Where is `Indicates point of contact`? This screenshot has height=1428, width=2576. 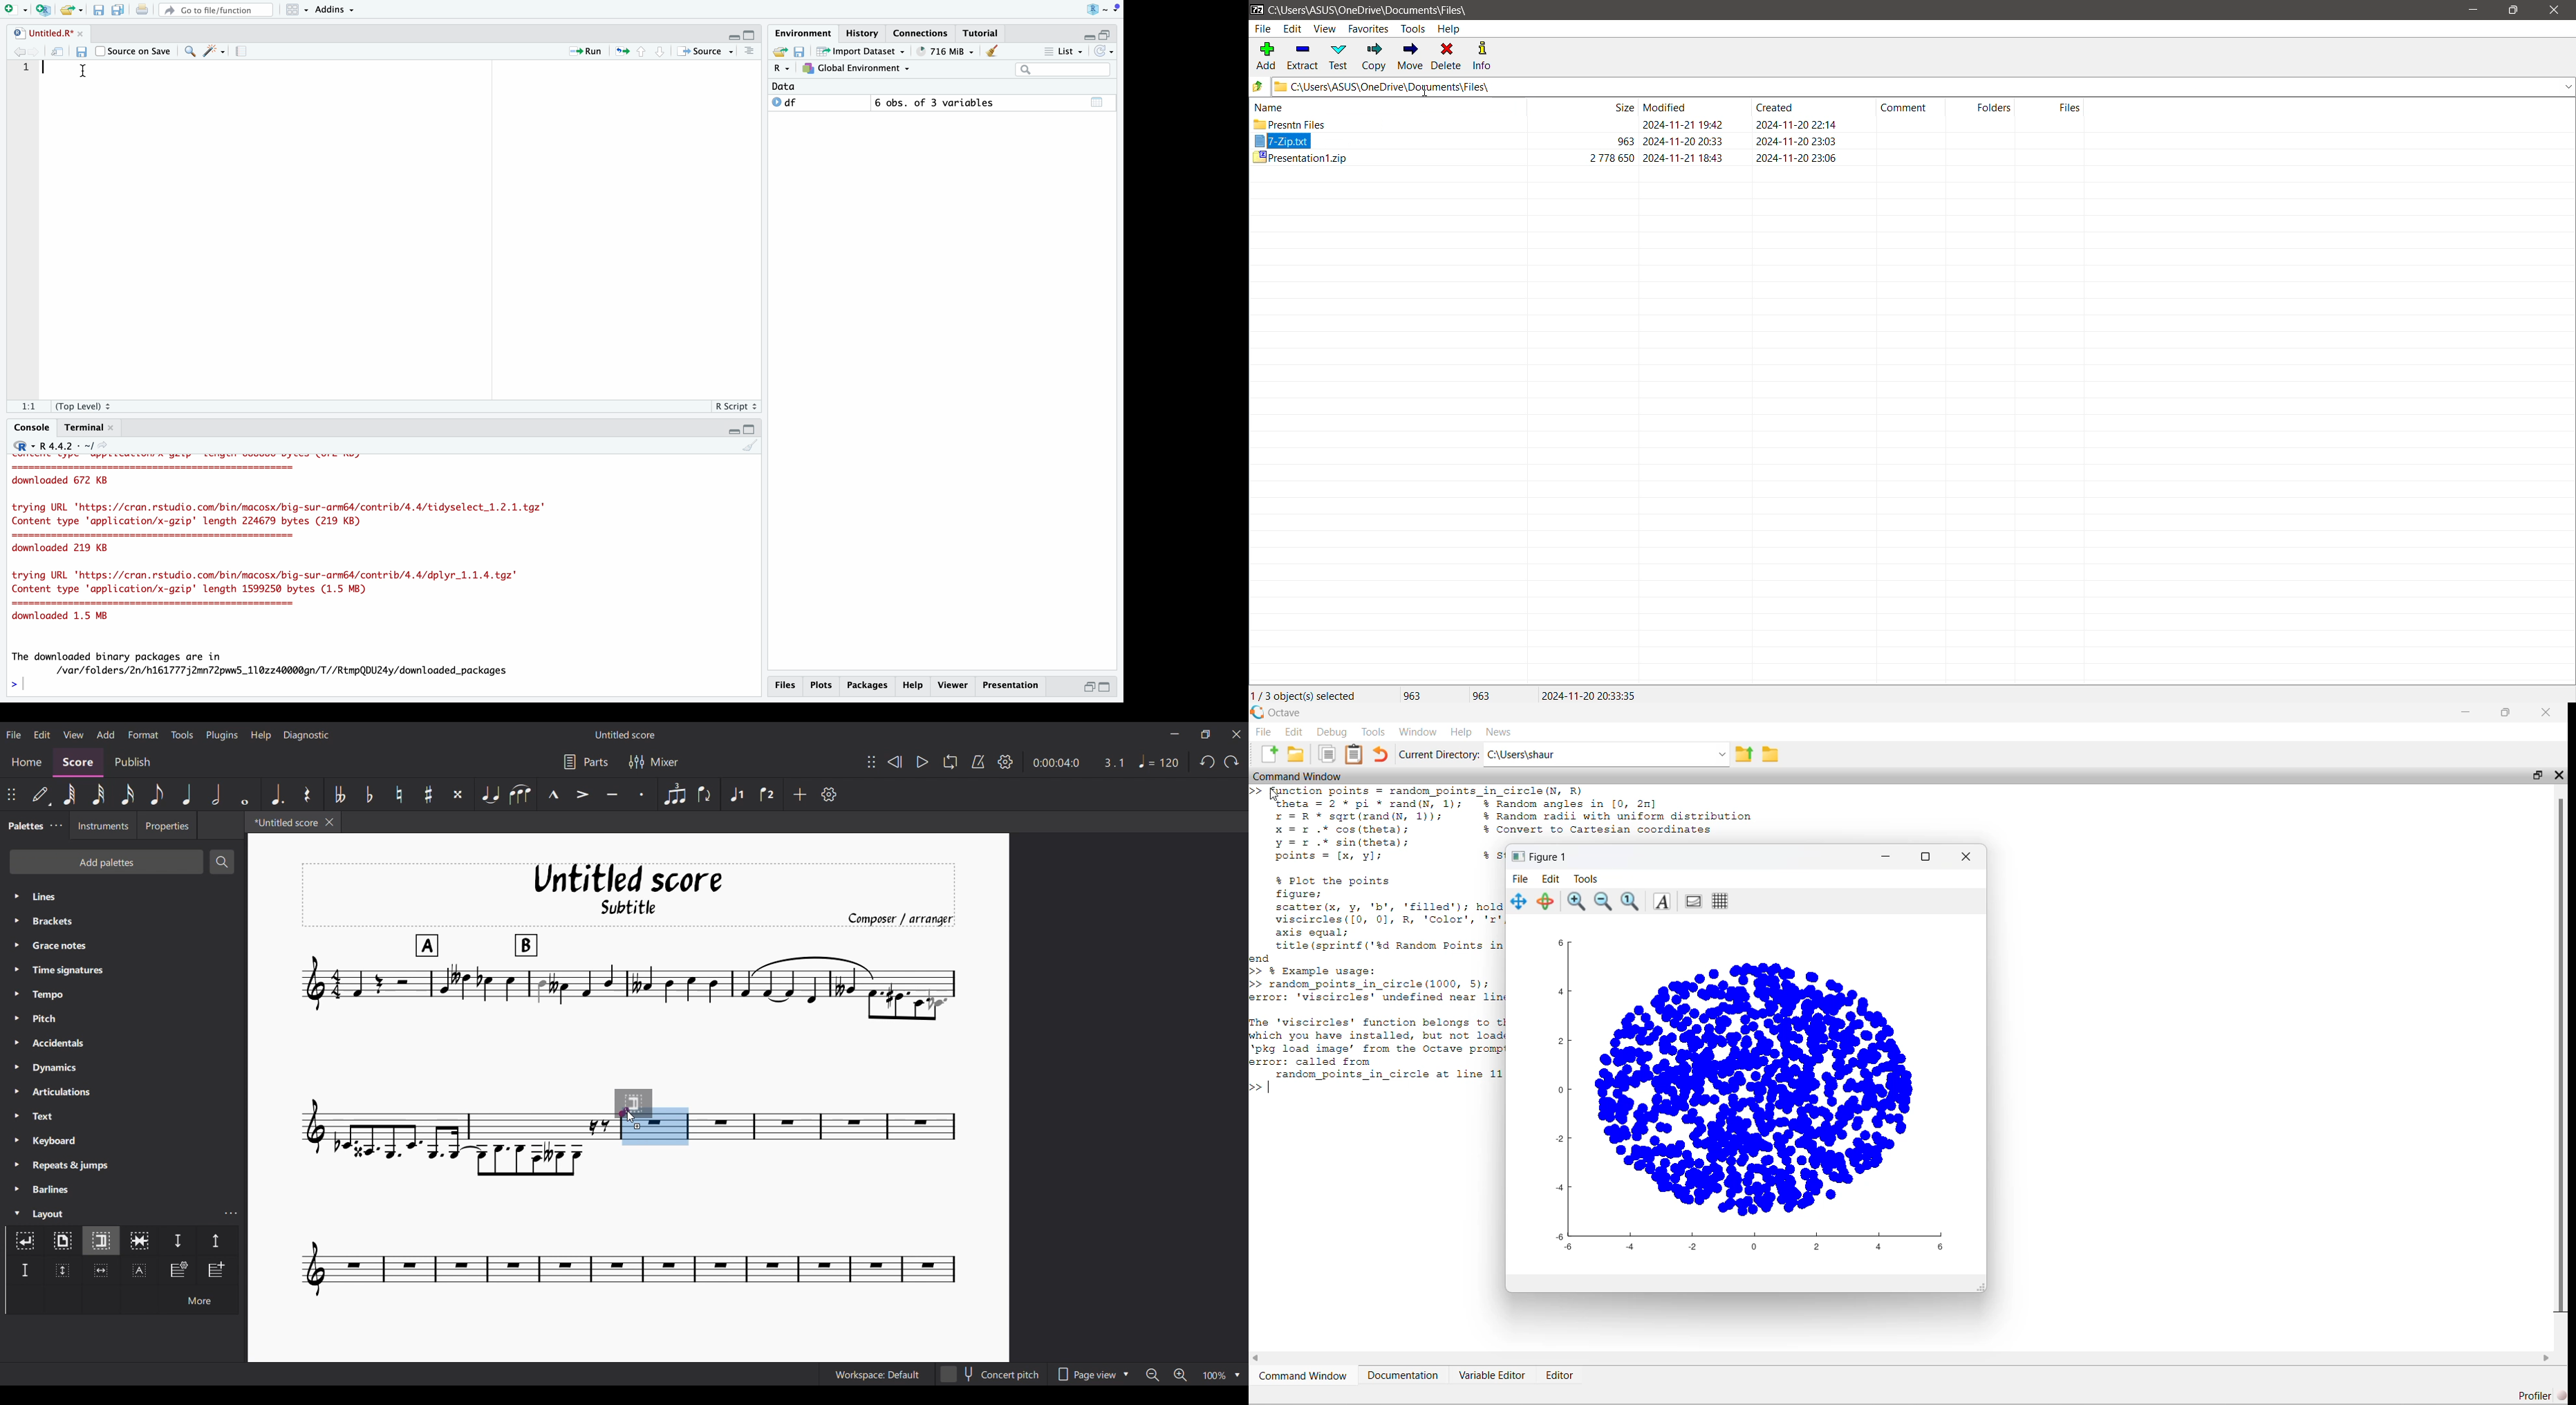
Indicates point of contact is located at coordinates (624, 1112).